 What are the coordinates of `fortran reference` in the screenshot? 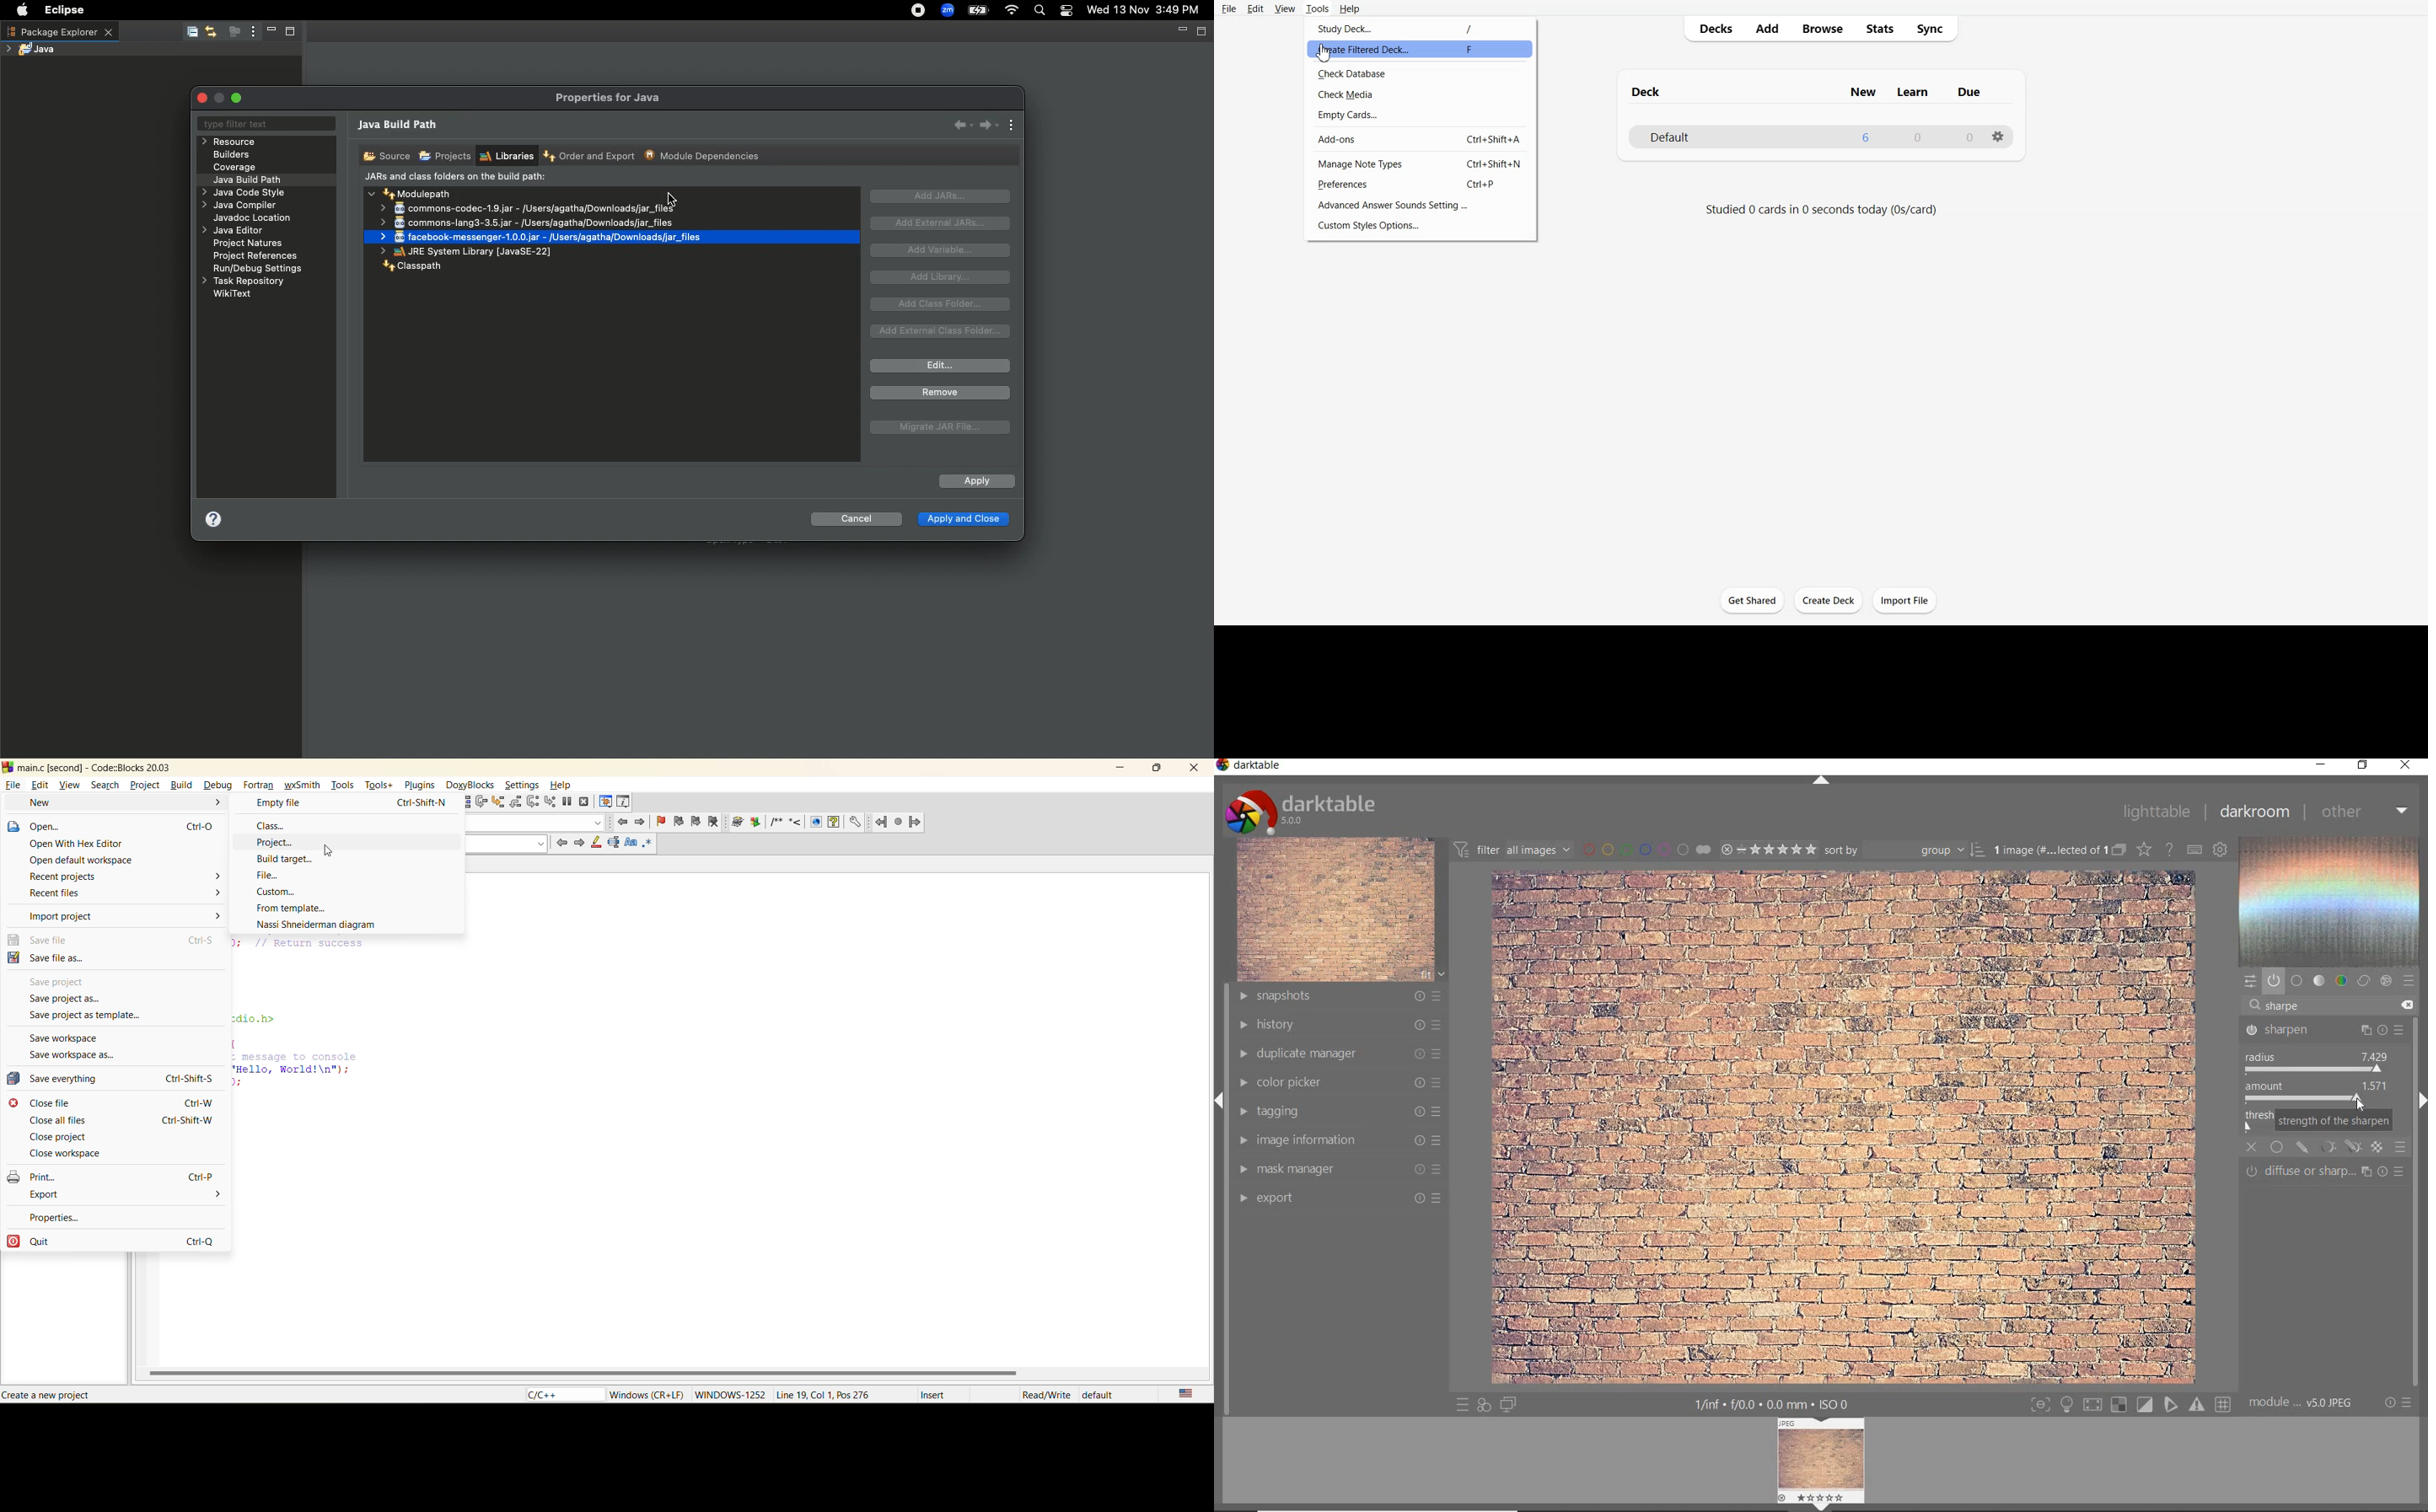 It's located at (902, 823).